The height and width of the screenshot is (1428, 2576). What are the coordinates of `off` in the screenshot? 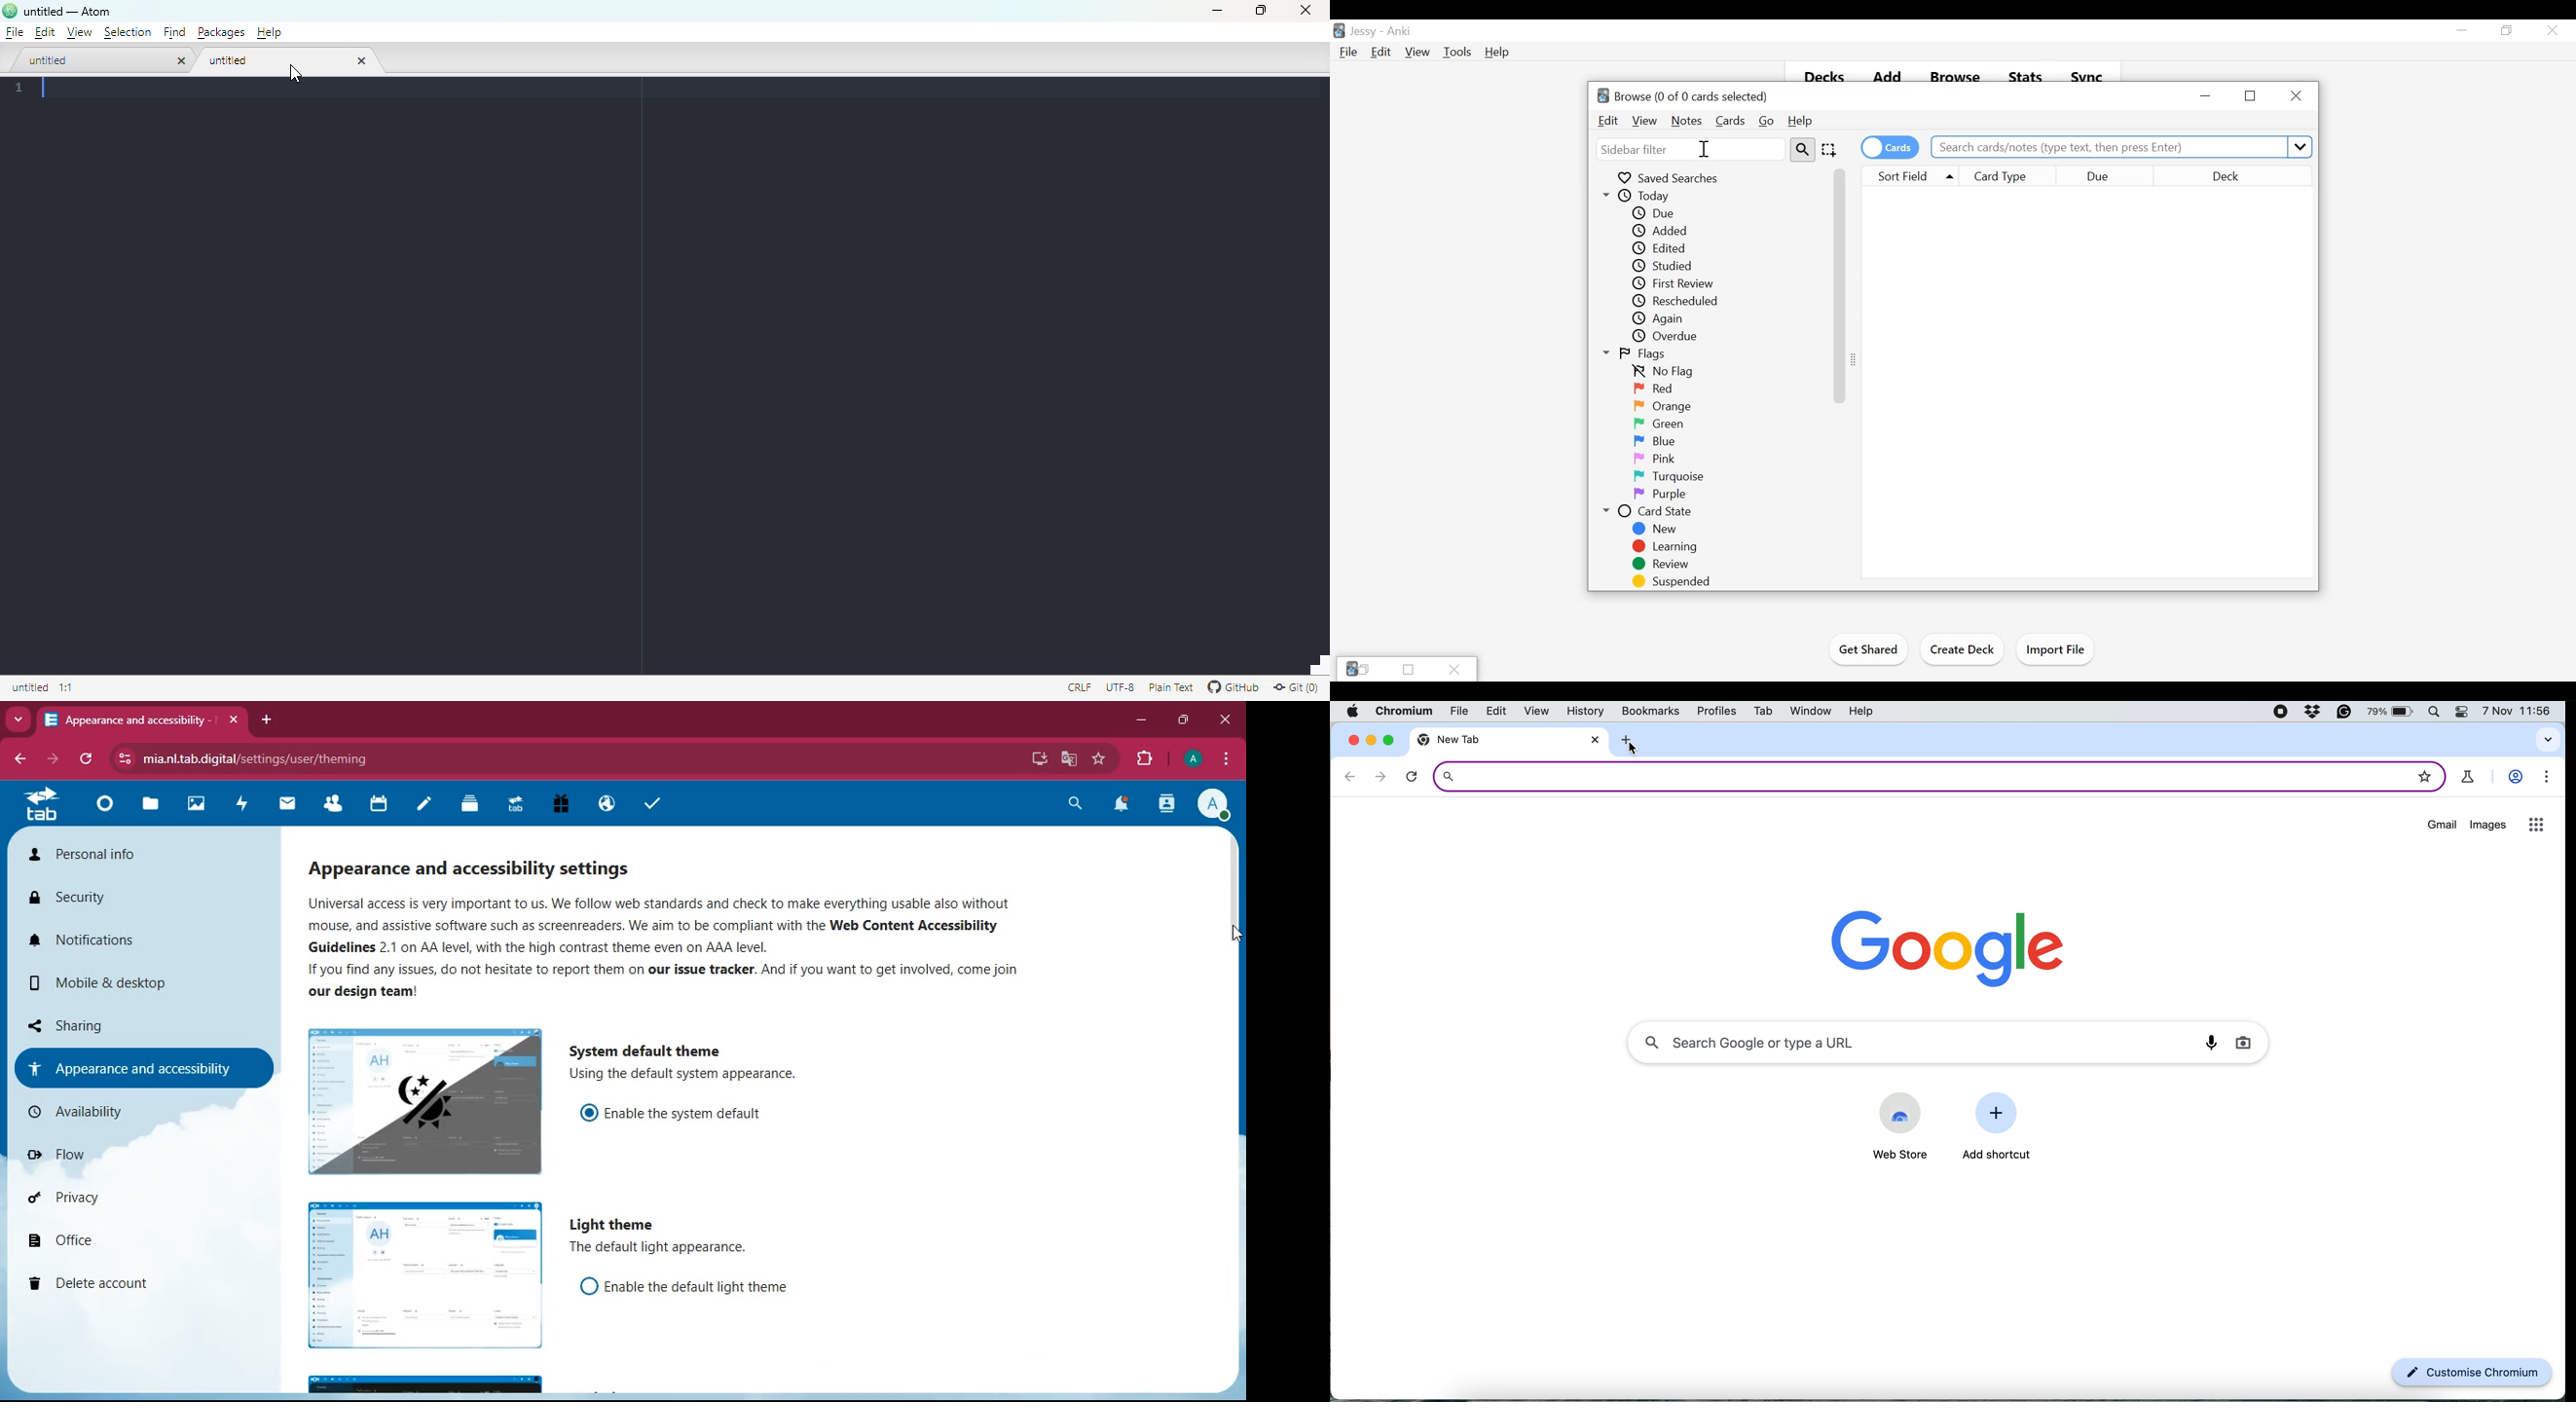 It's located at (425, 1275).